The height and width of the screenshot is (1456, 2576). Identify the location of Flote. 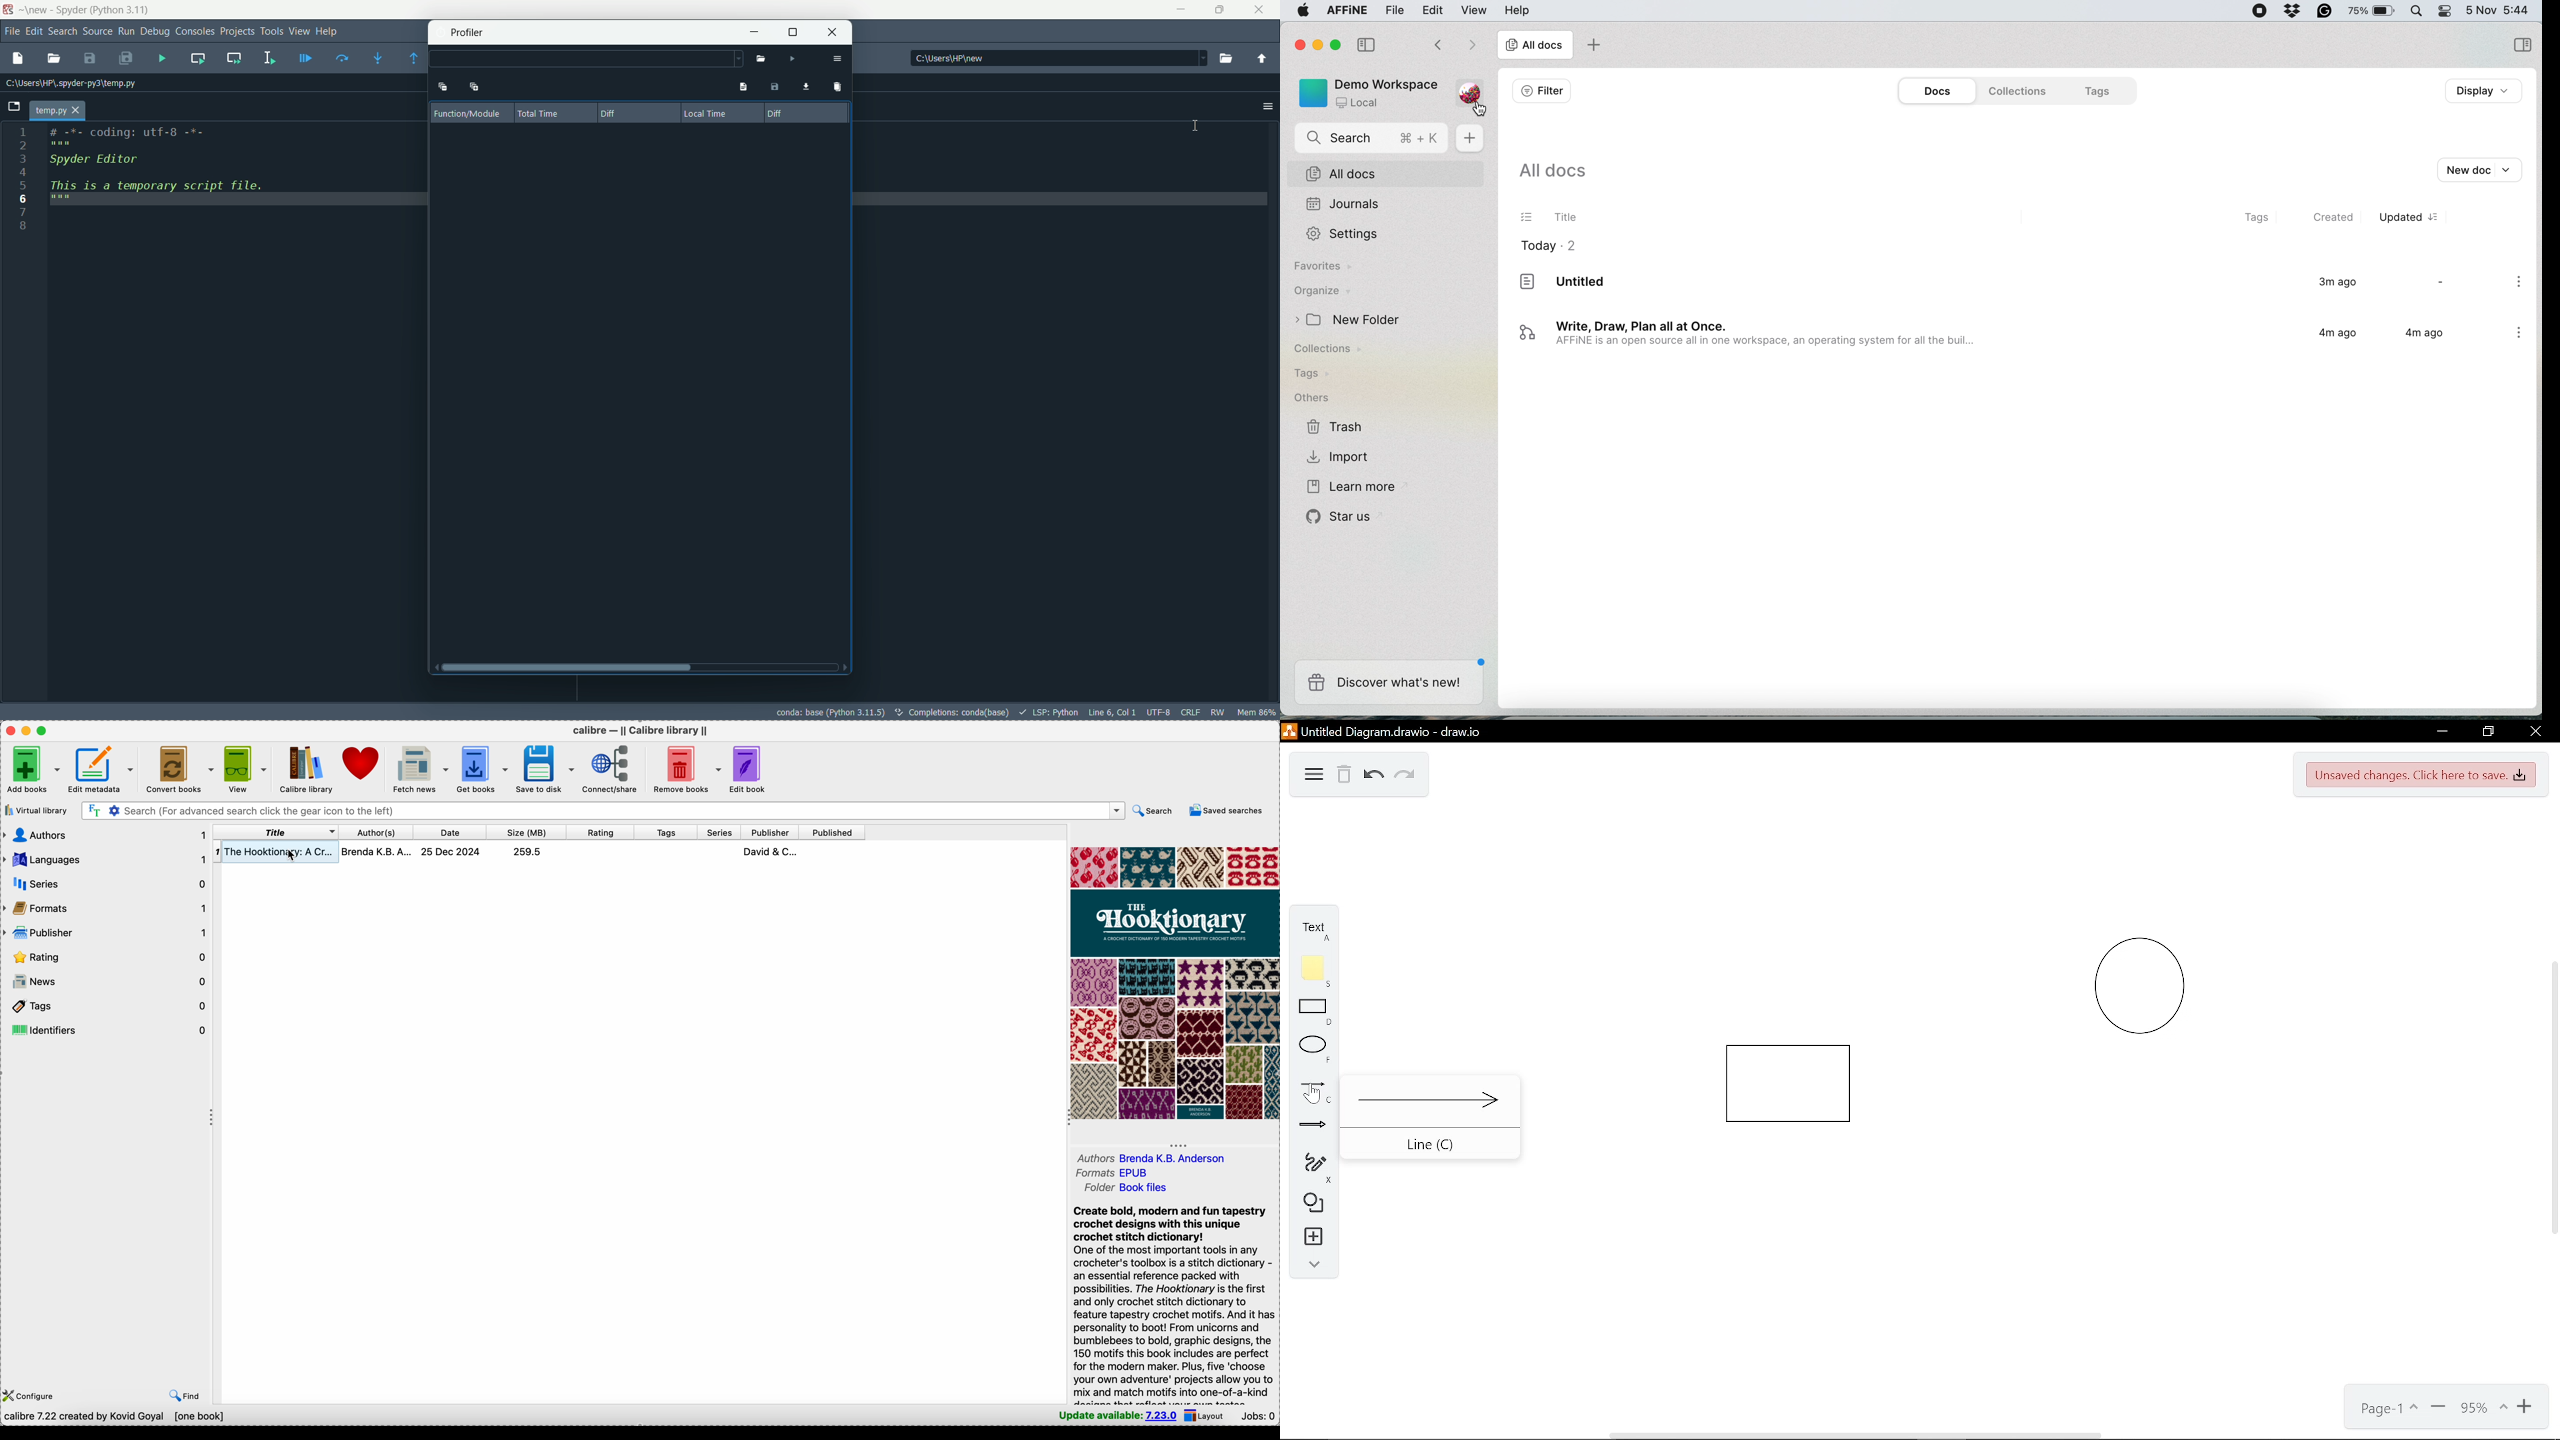
(1309, 971).